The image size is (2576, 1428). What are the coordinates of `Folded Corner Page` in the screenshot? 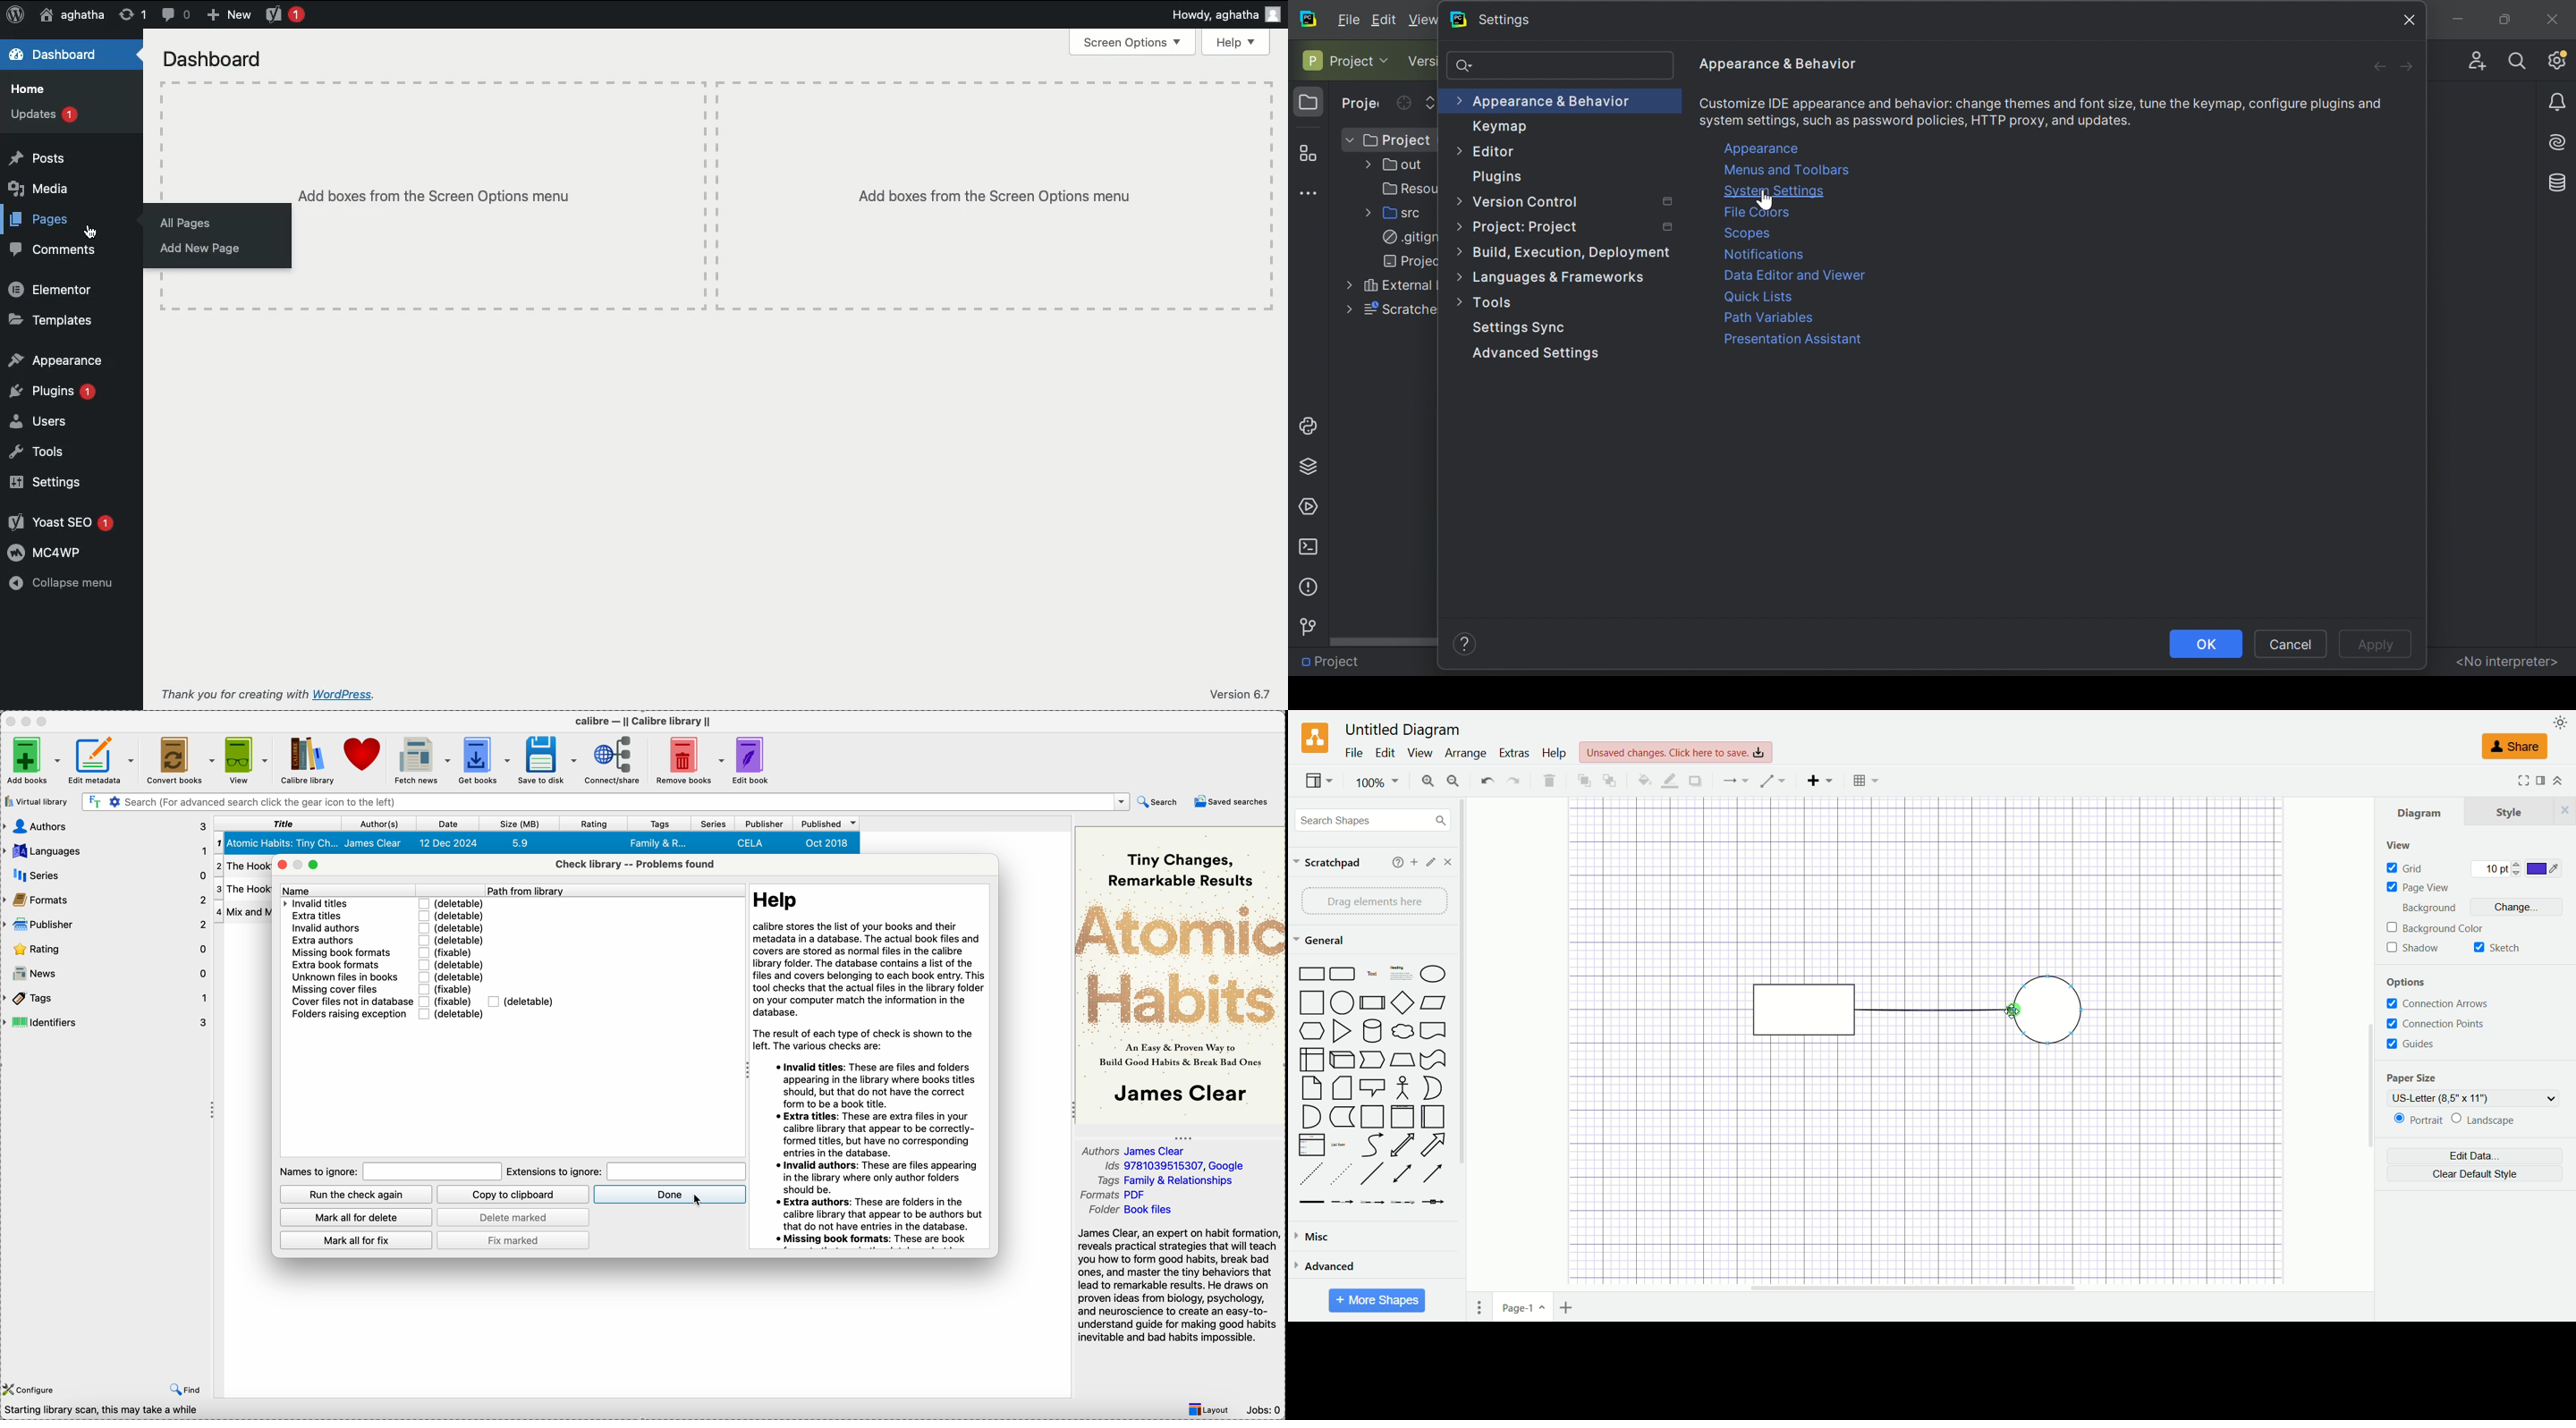 It's located at (1342, 1088).